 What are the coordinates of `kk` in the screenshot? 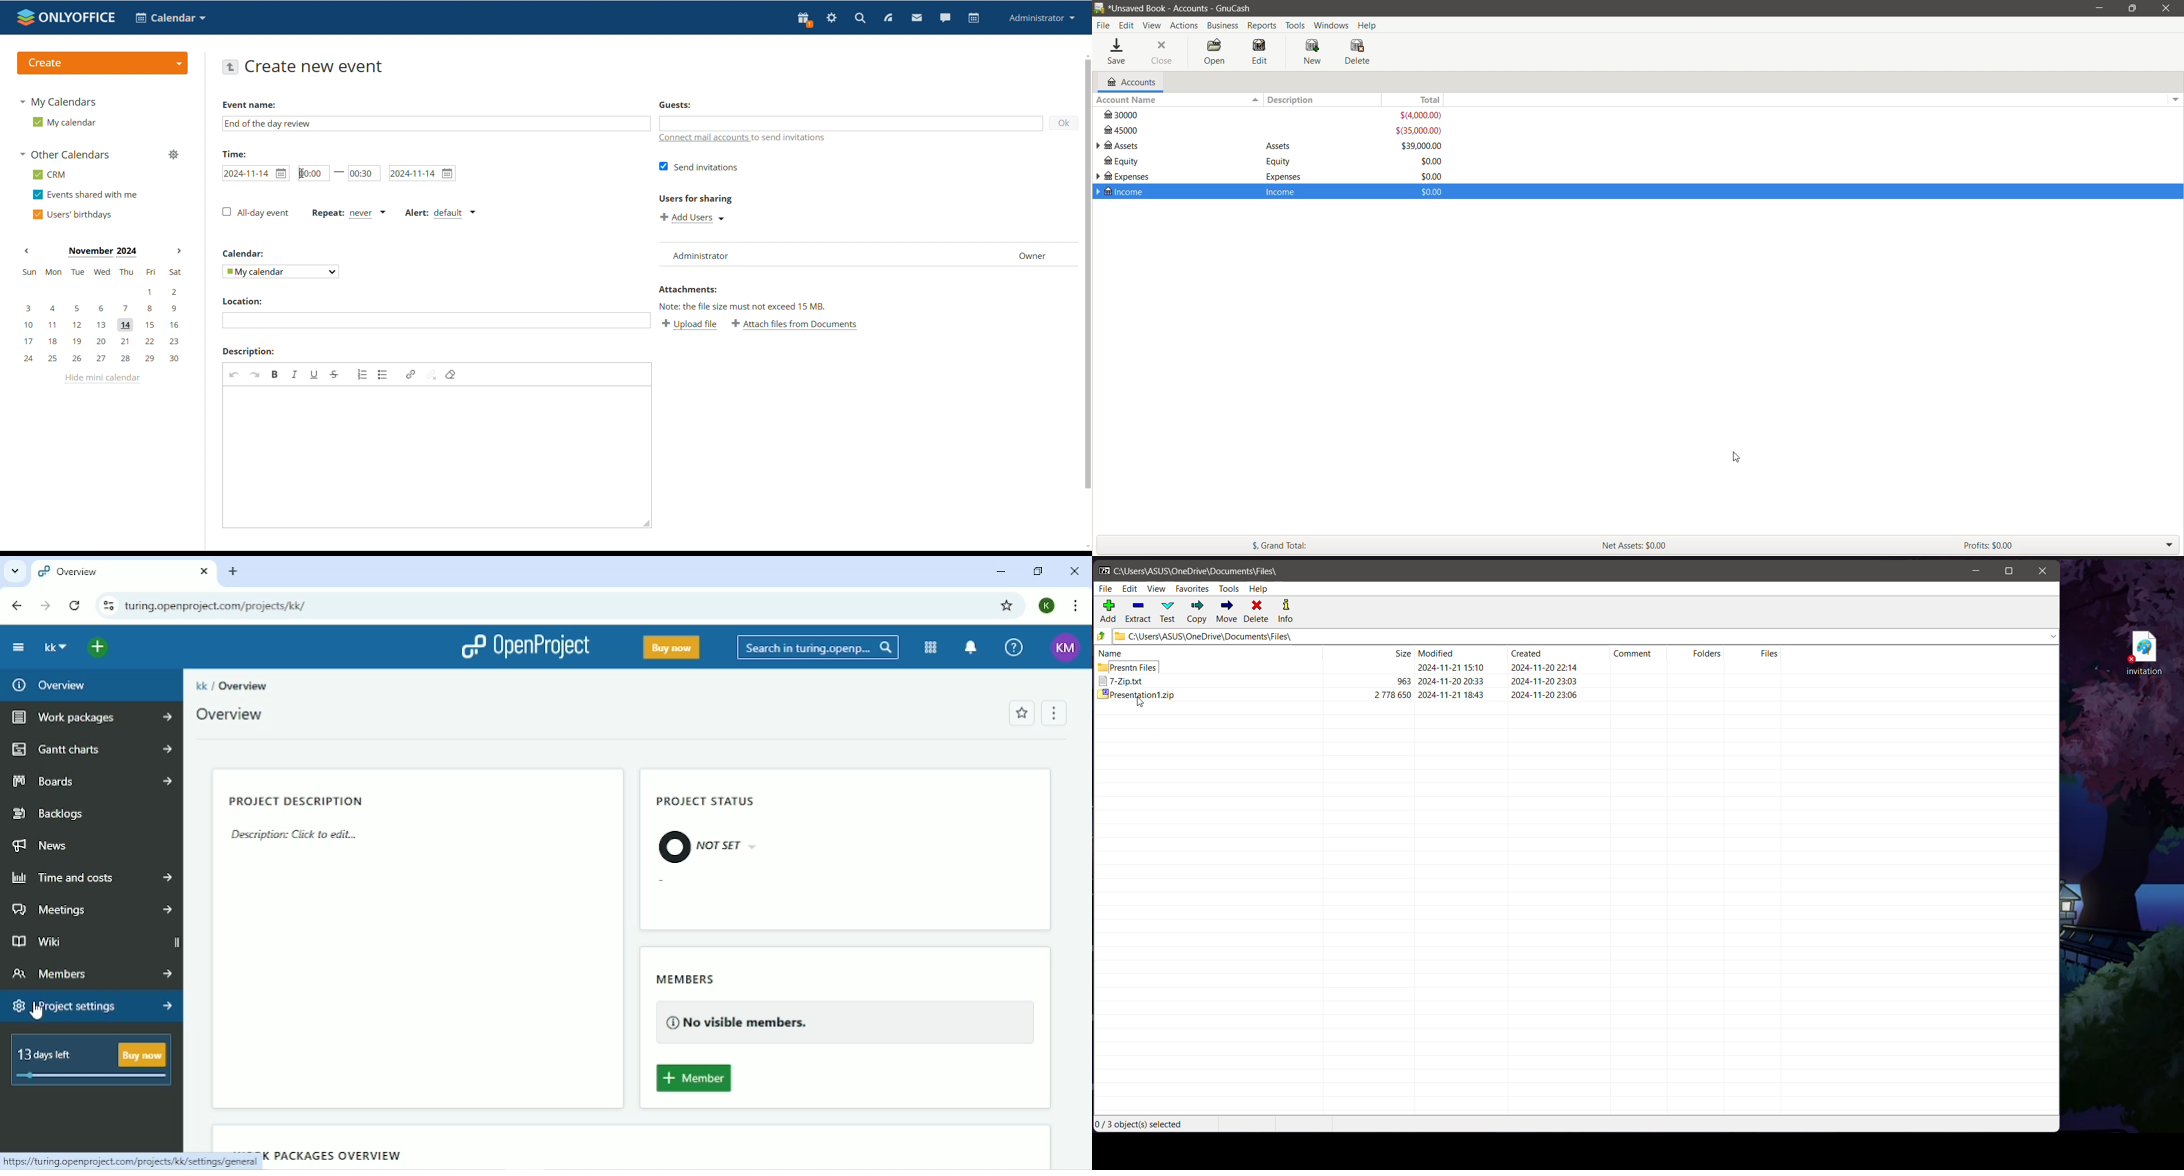 It's located at (57, 647).